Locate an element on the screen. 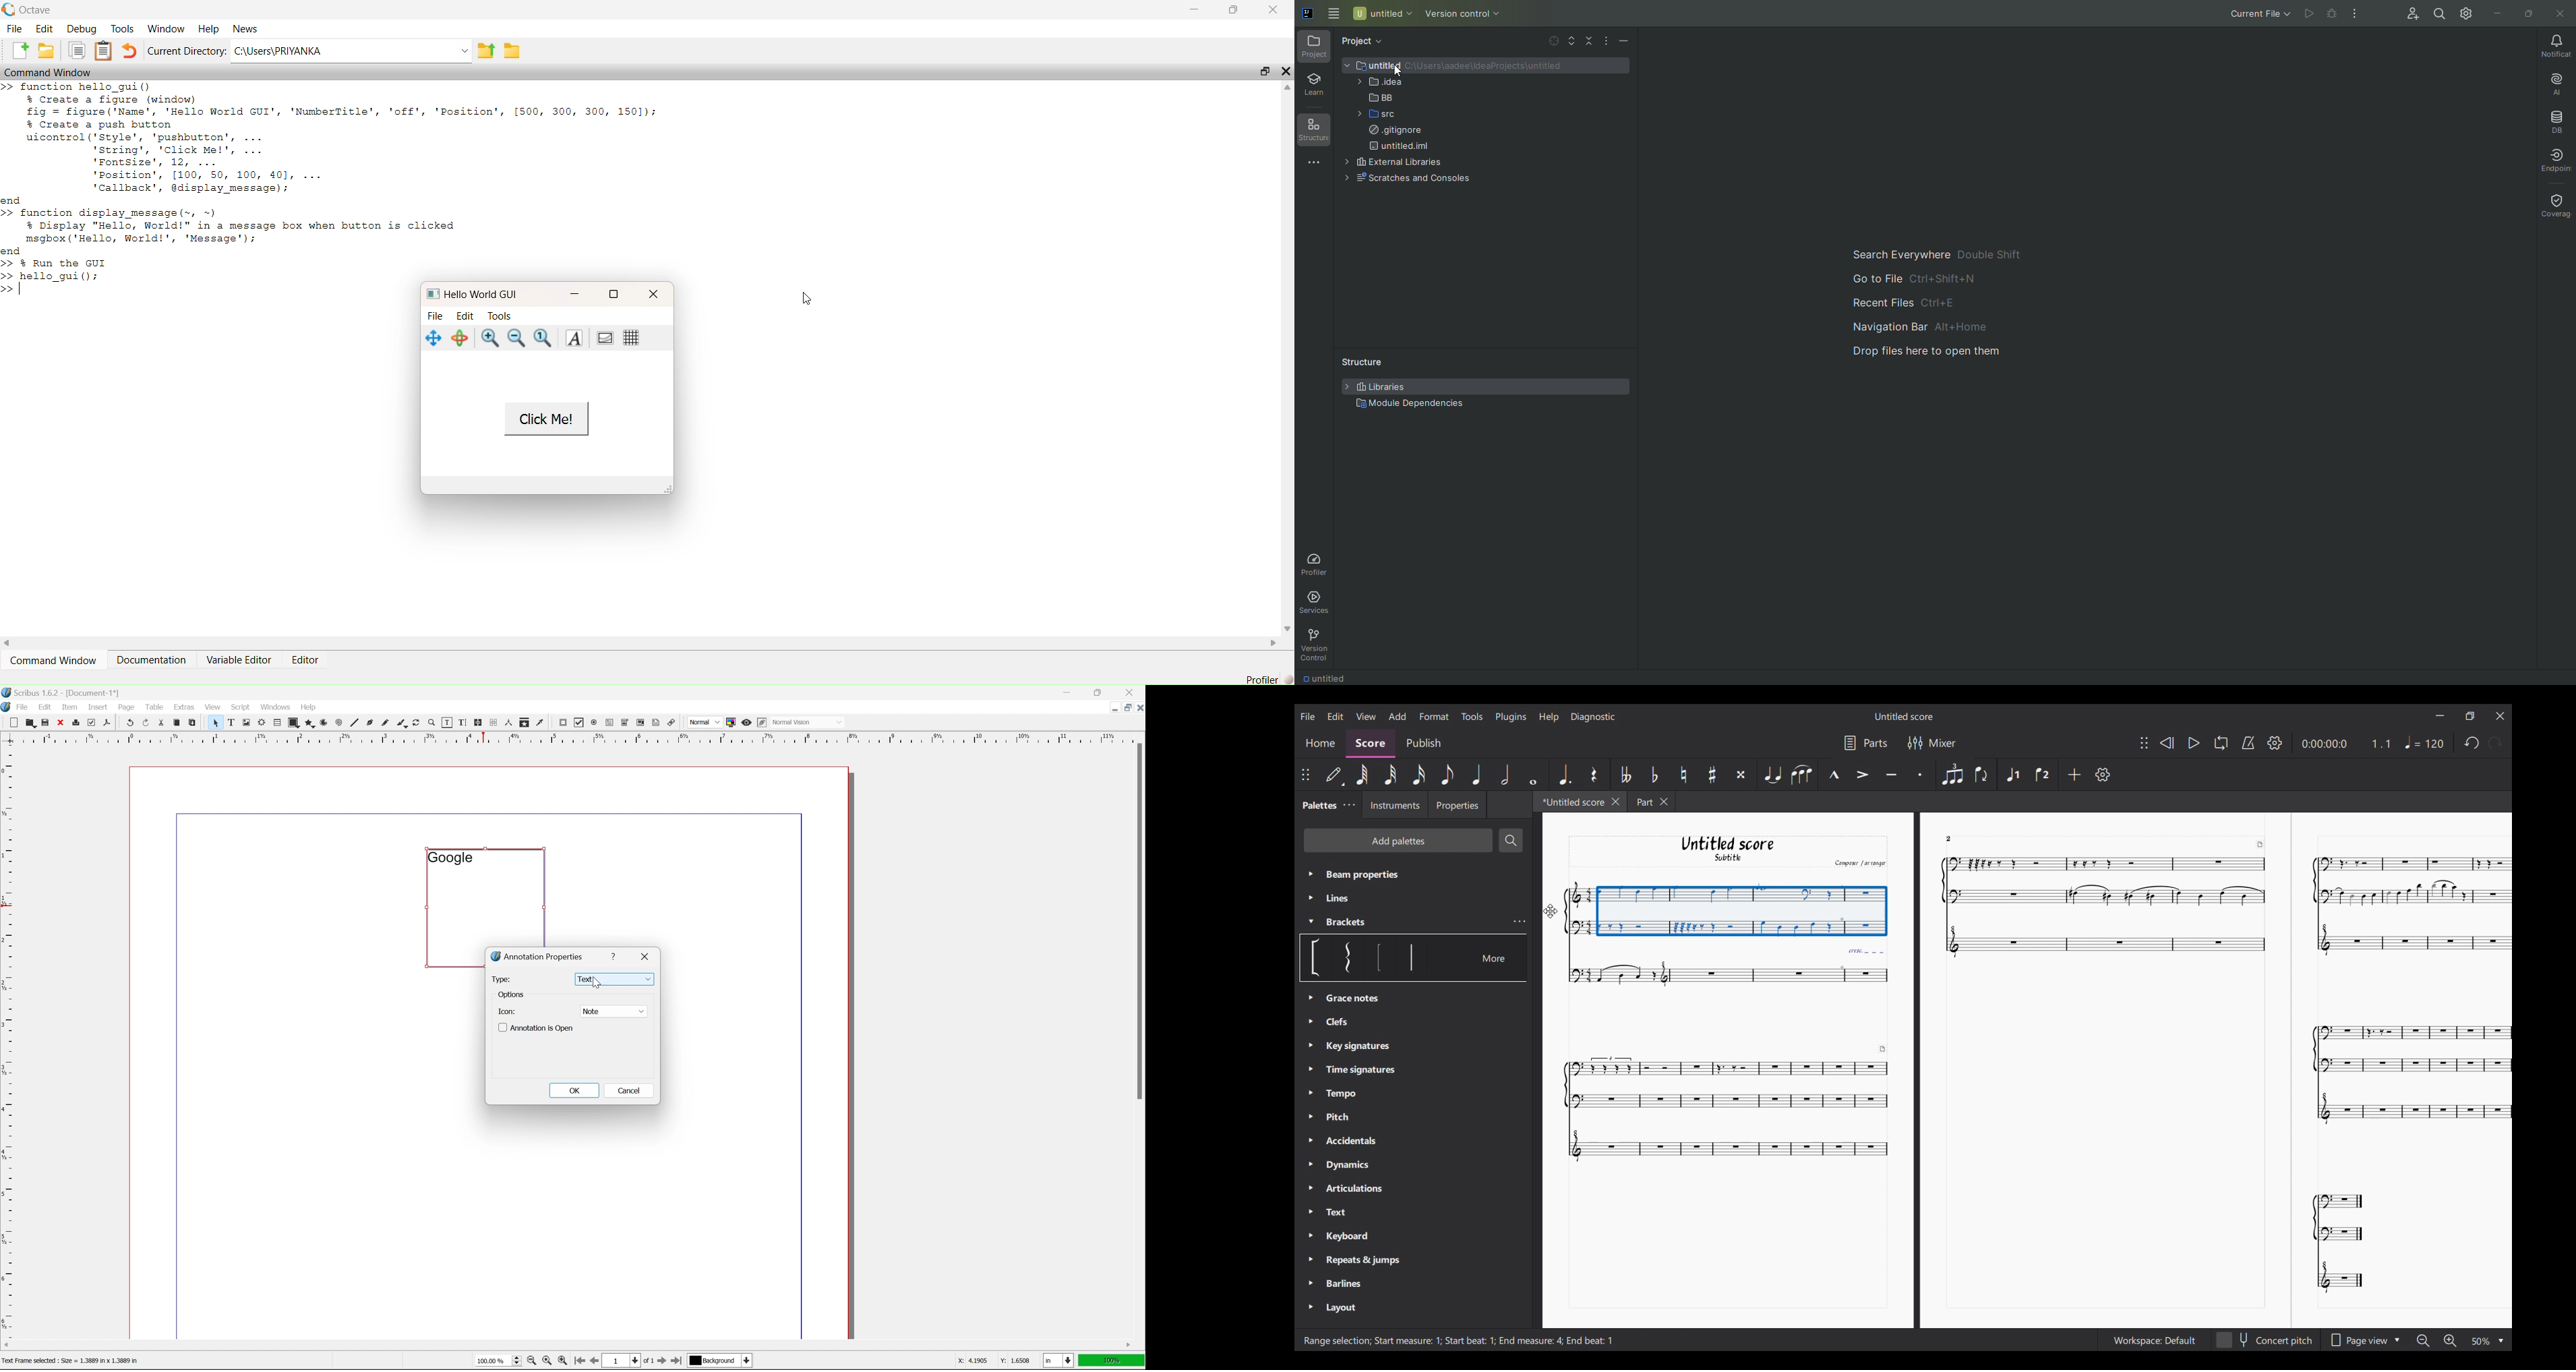 The width and height of the screenshot is (2576, 1372). insert is located at coordinates (98, 706).